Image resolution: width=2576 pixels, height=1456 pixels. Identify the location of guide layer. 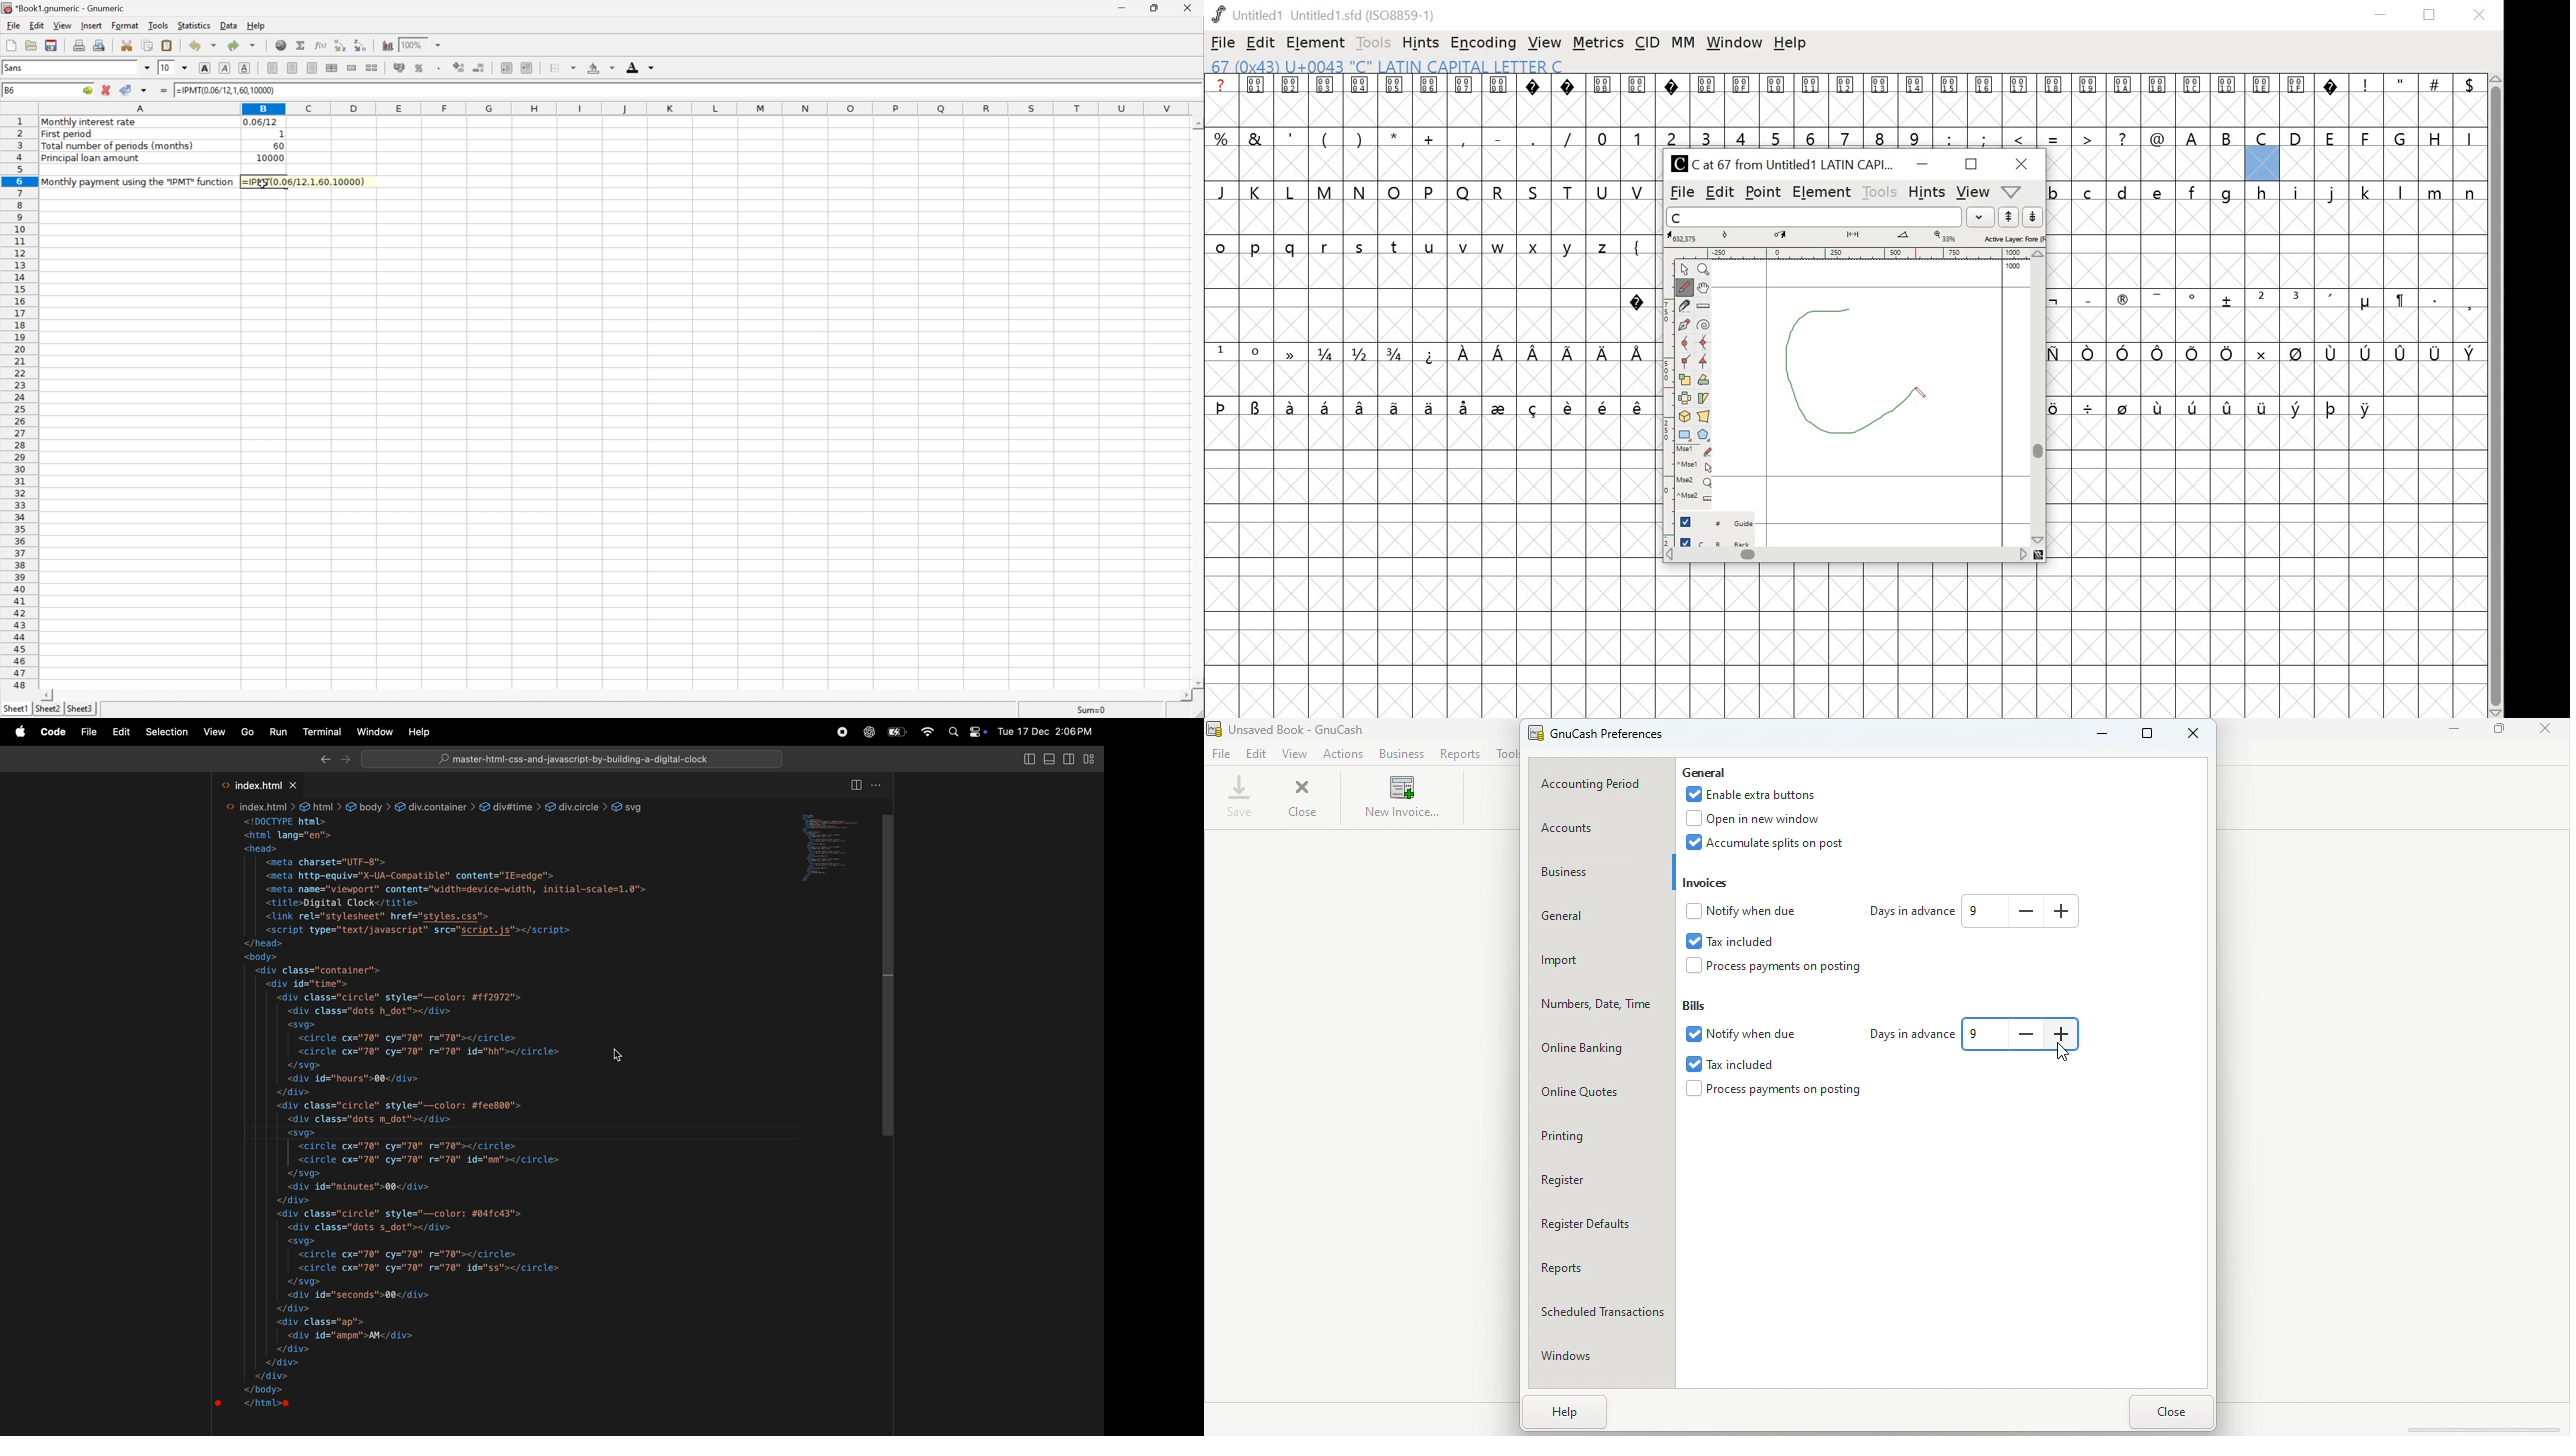
(1719, 520).